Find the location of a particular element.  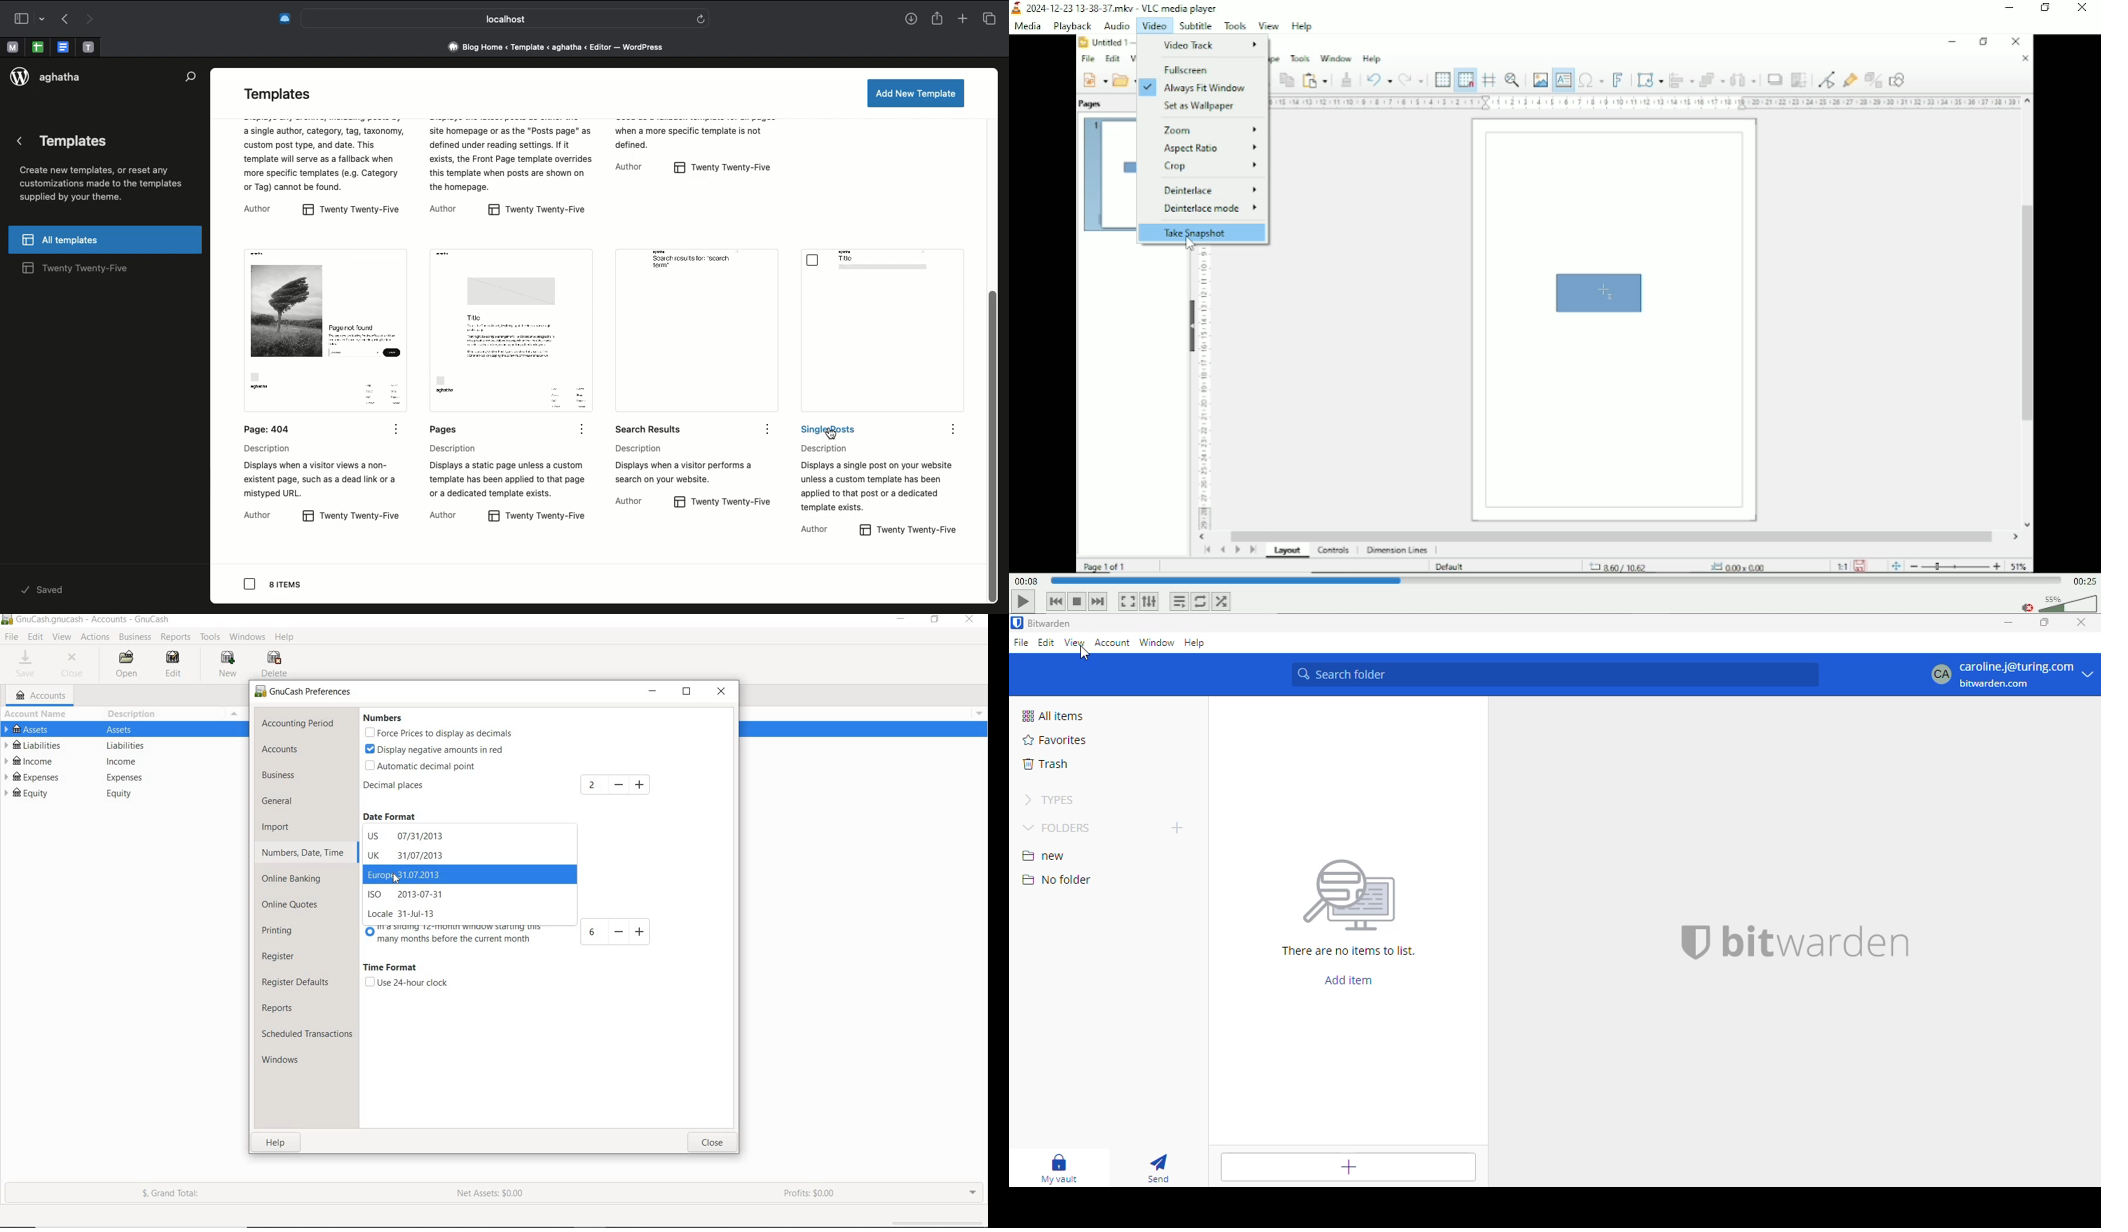

Subtitle is located at coordinates (1194, 26).